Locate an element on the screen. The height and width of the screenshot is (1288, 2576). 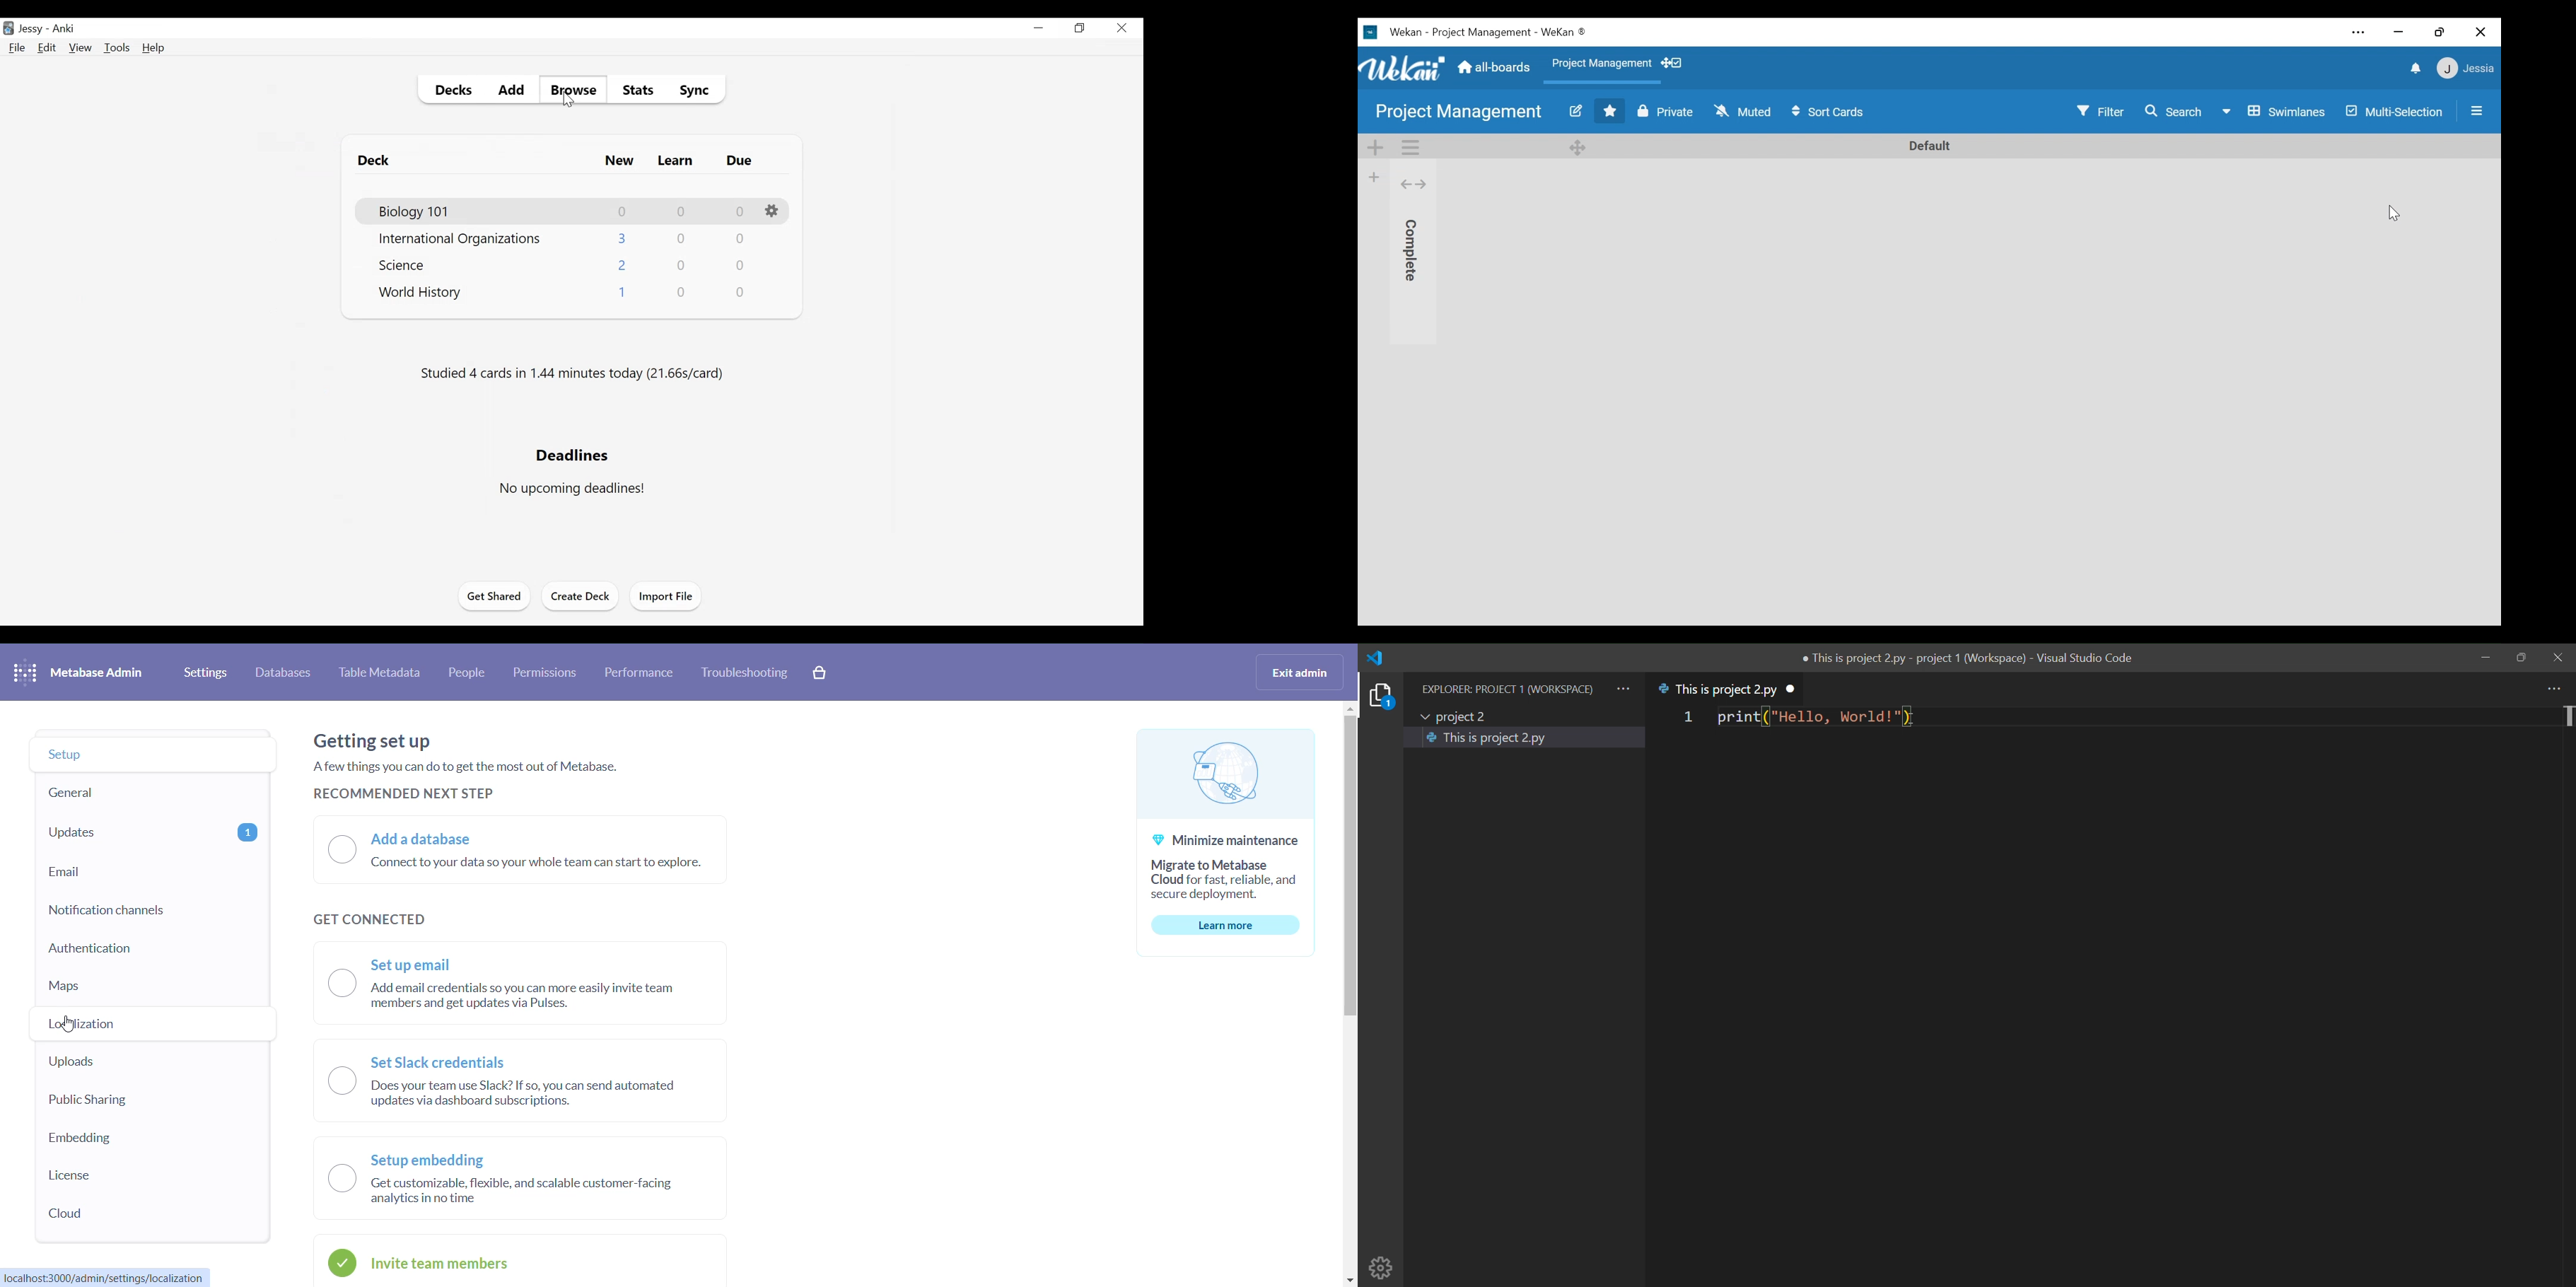
Deadlines is located at coordinates (571, 455).